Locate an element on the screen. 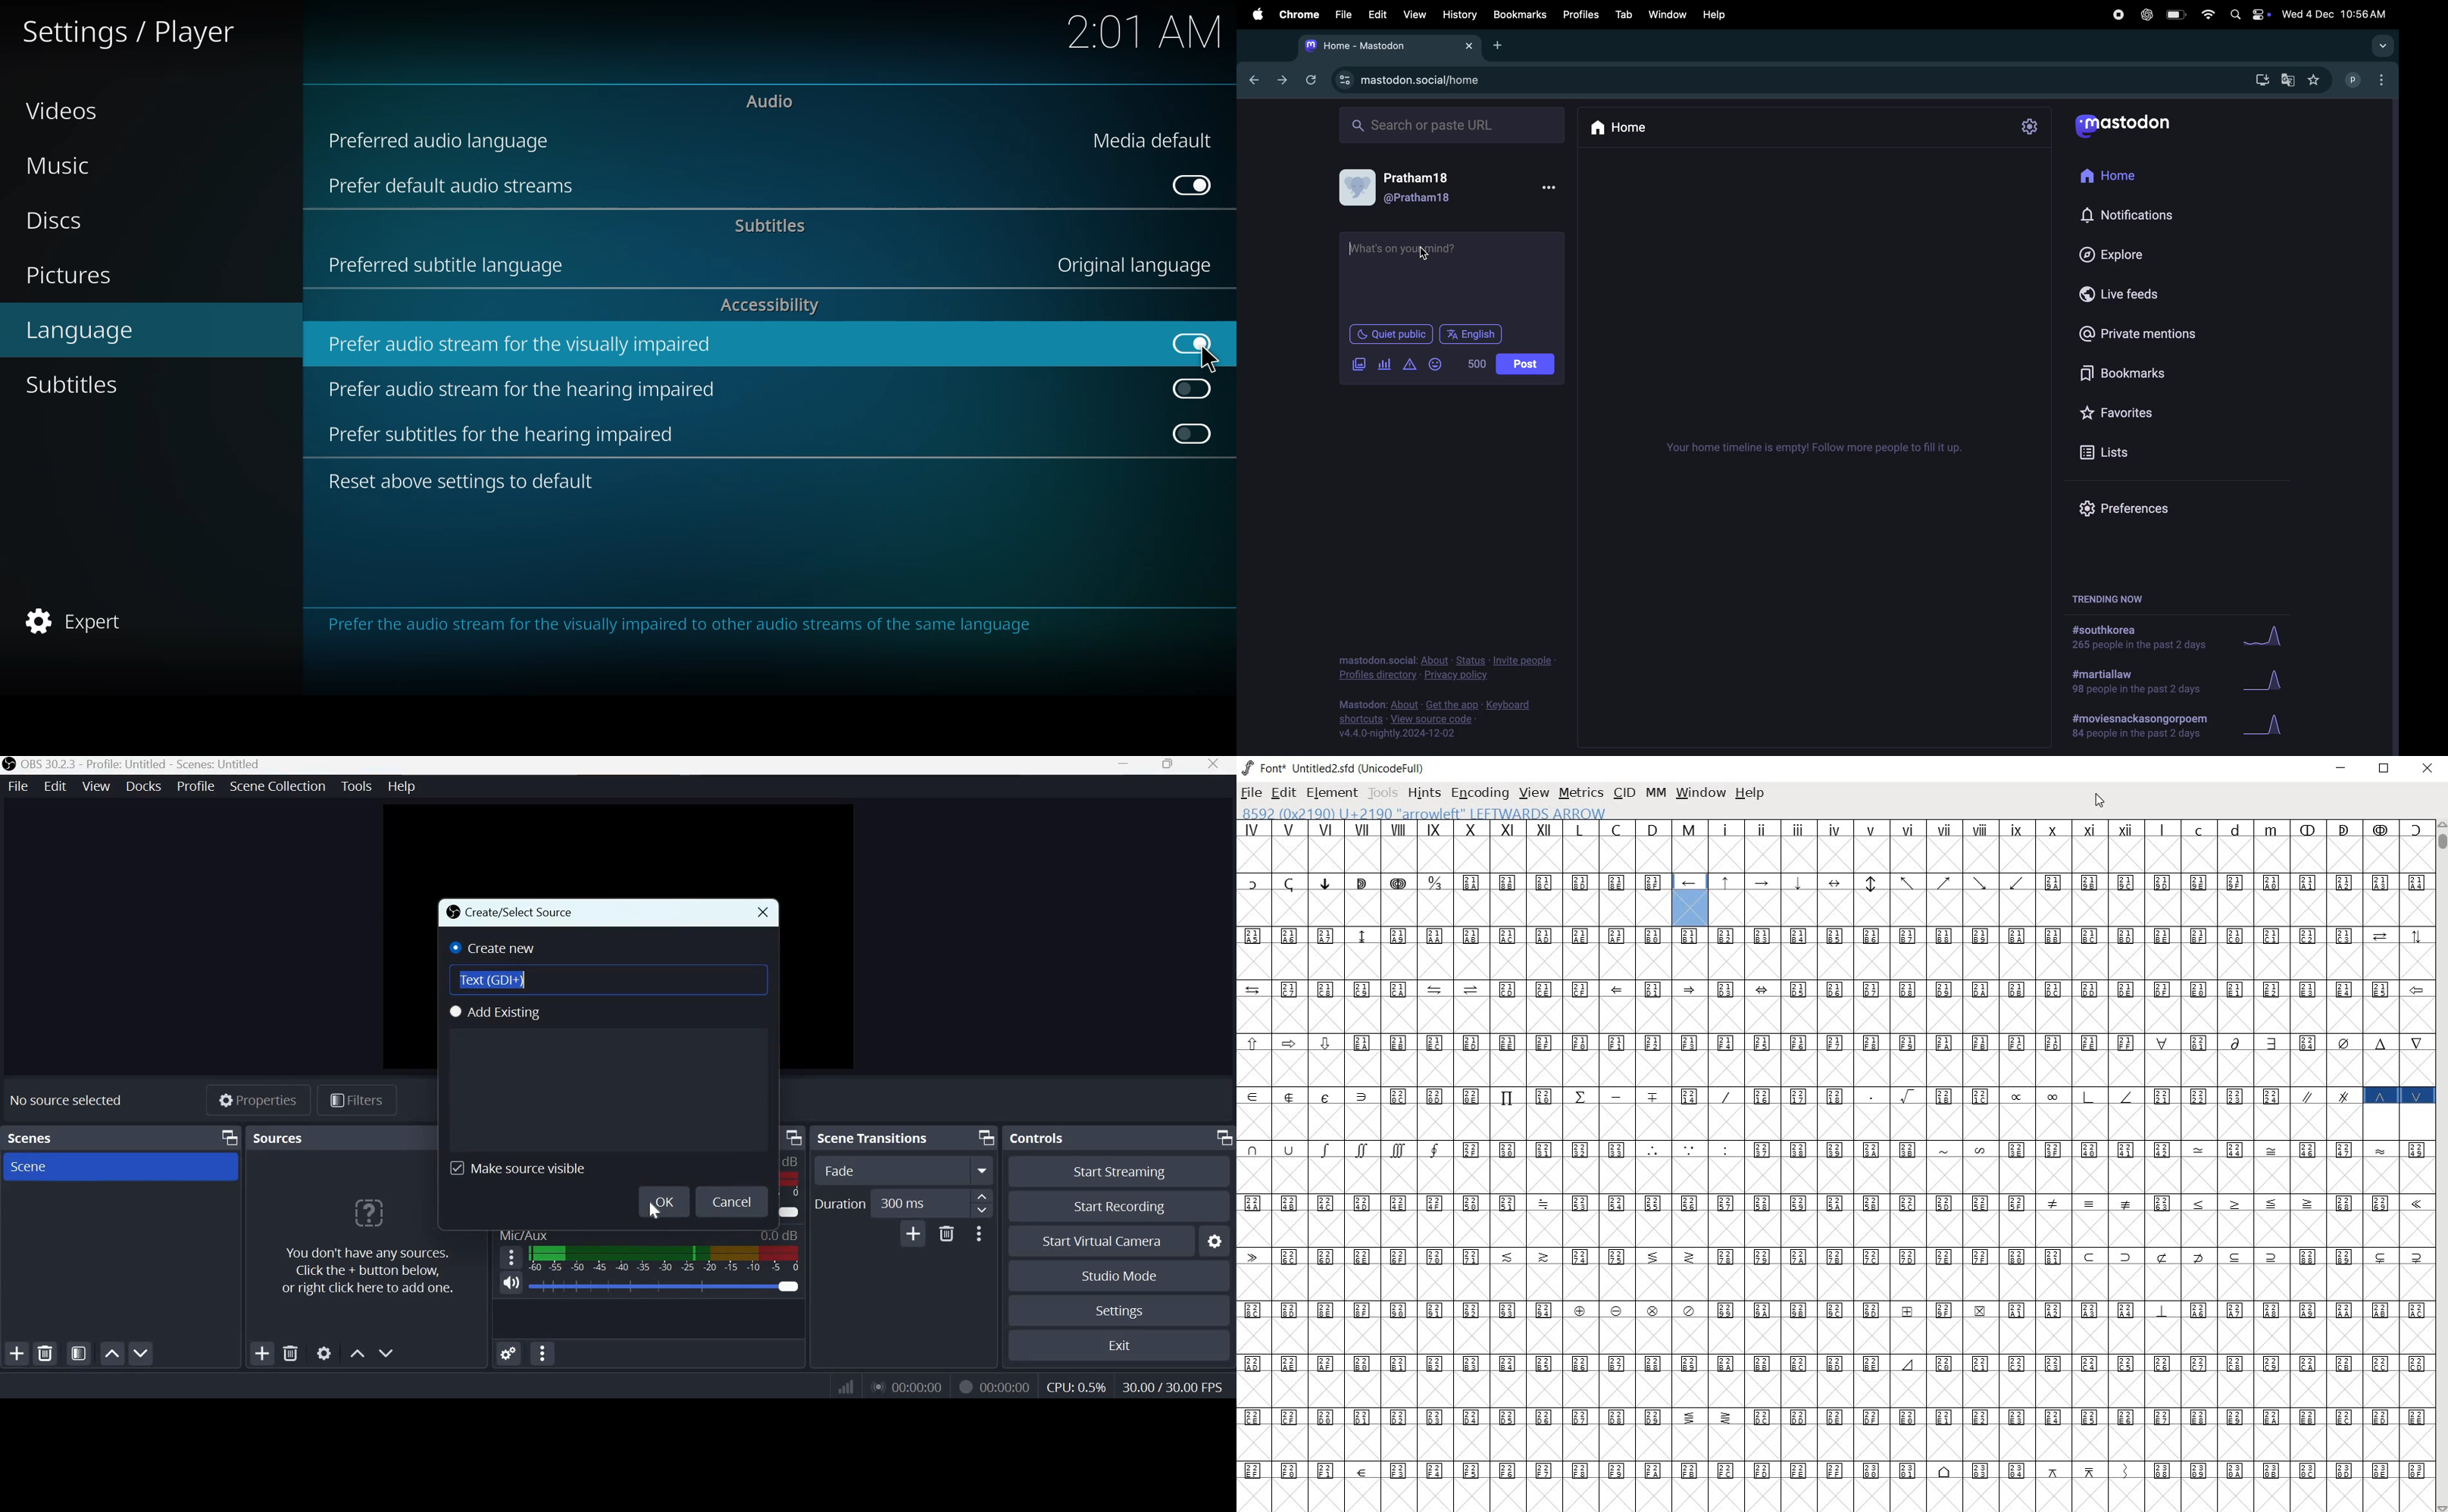  Add scene is located at coordinates (17, 1354).